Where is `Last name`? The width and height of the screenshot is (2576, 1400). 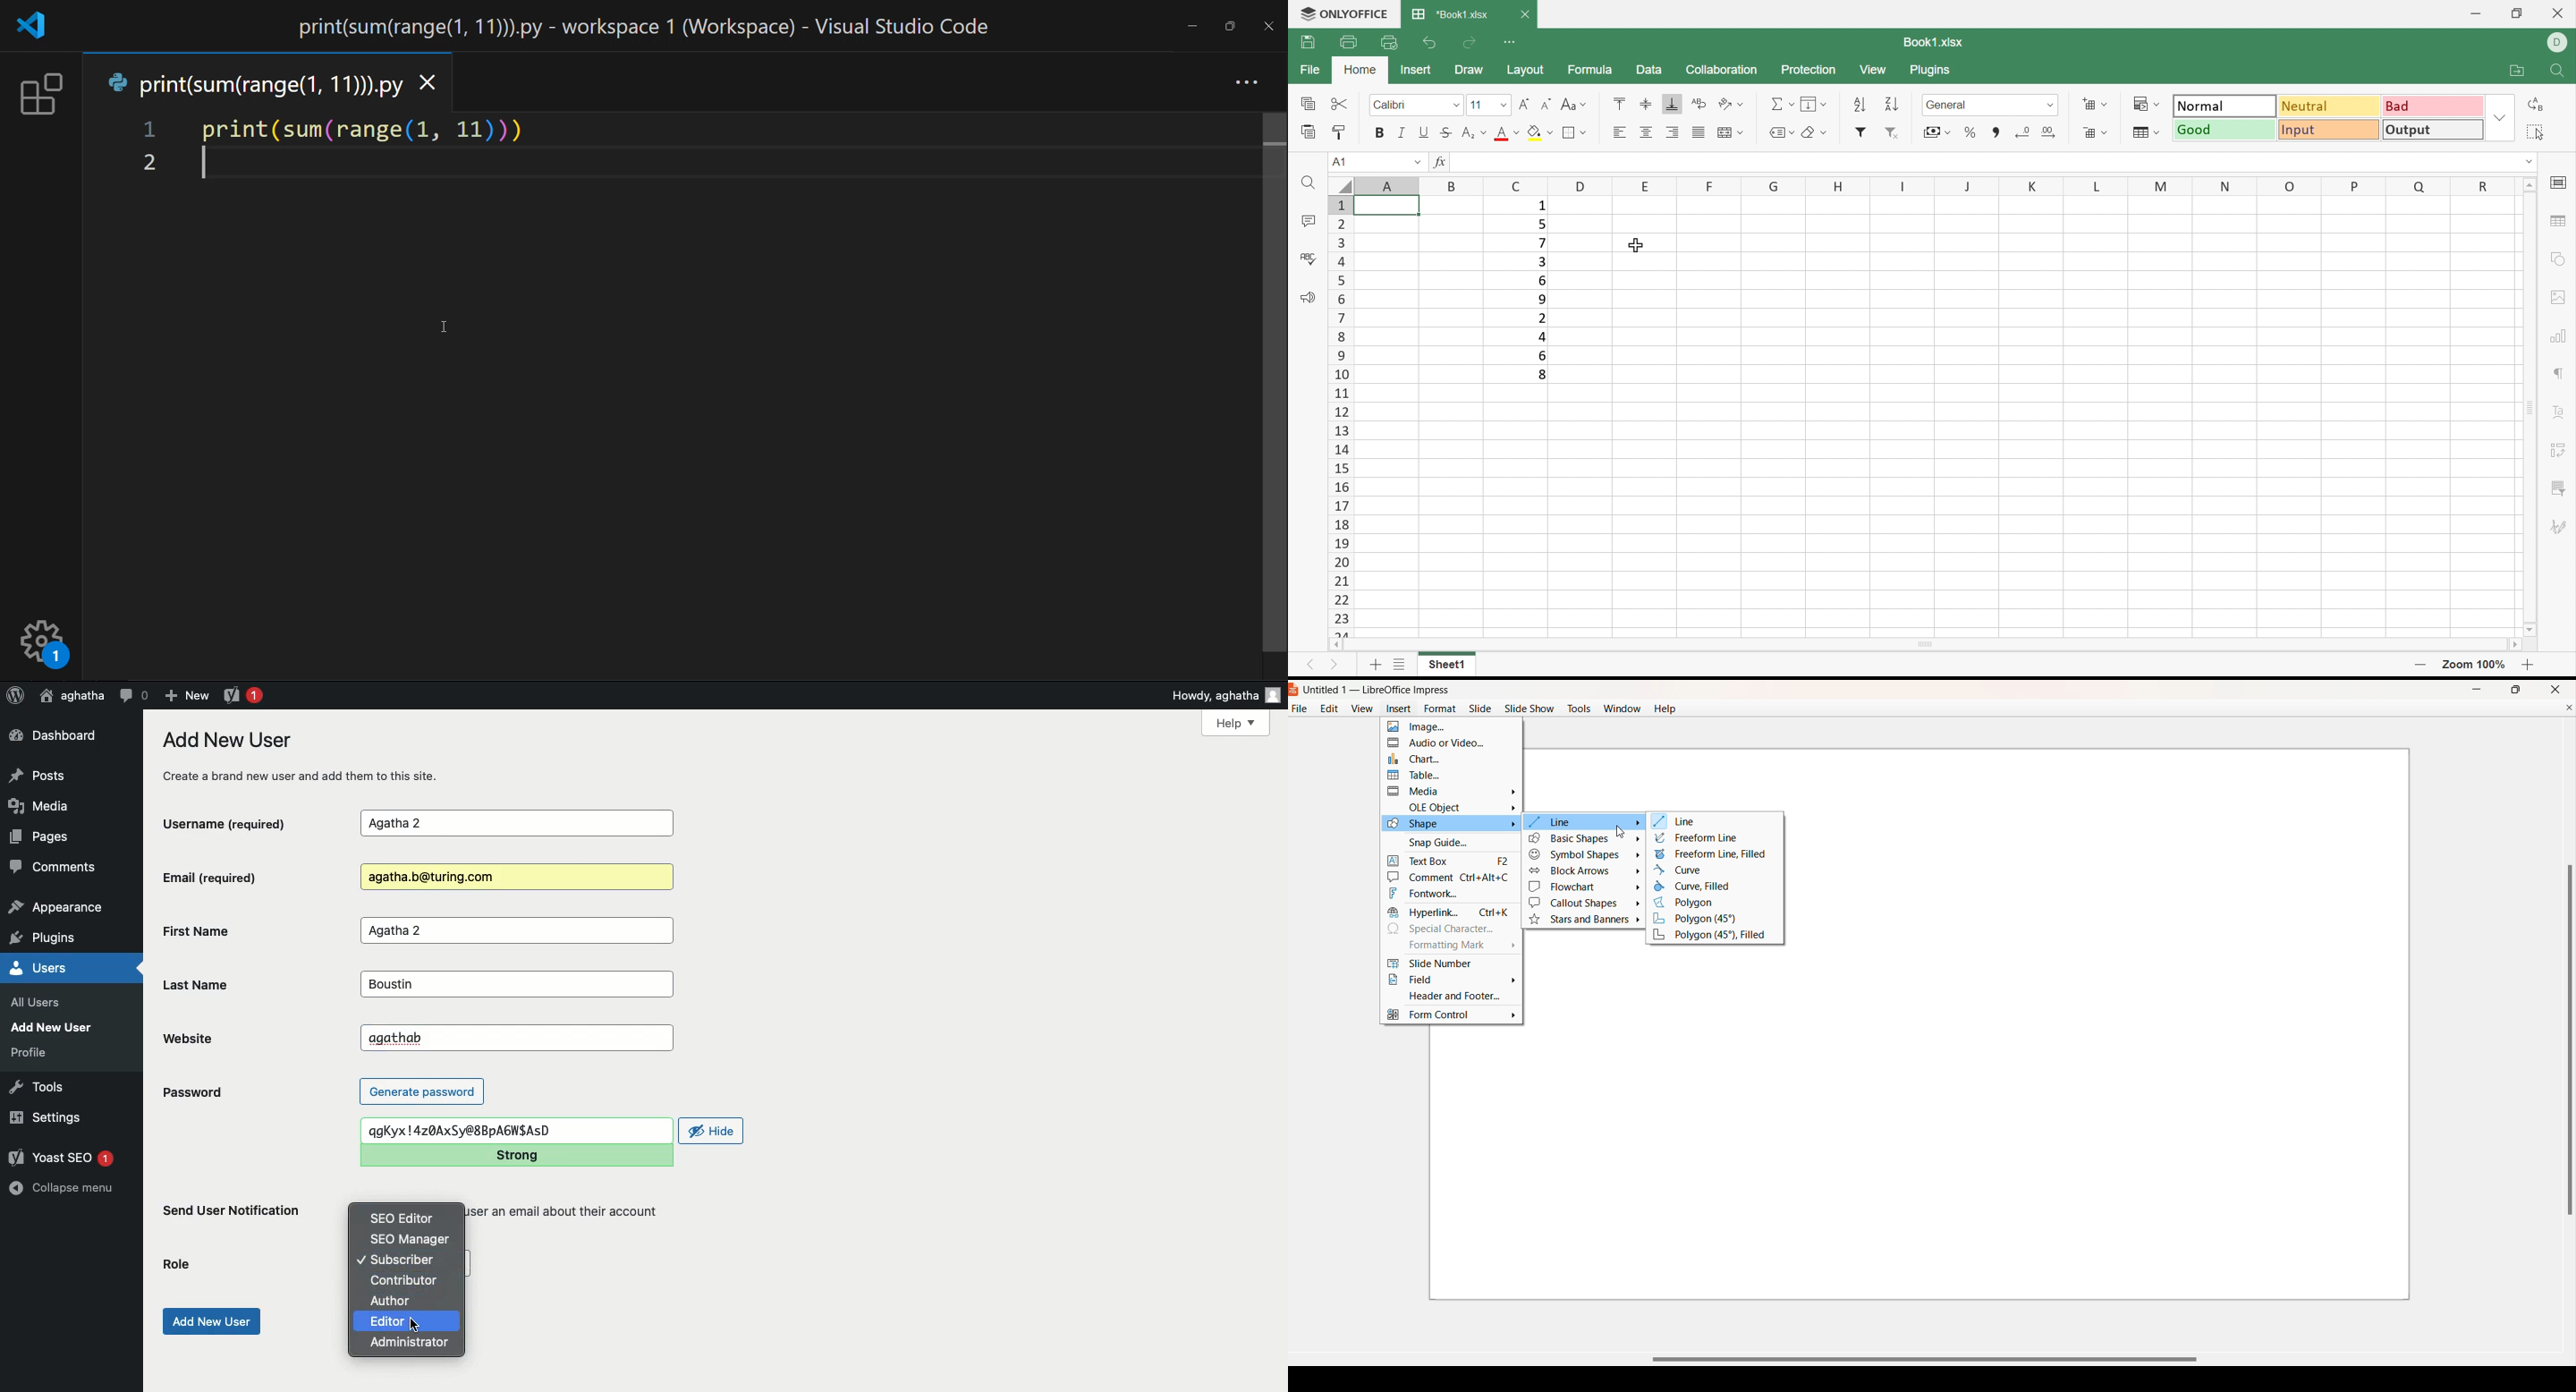
Last name is located at coordinates (211, 984).